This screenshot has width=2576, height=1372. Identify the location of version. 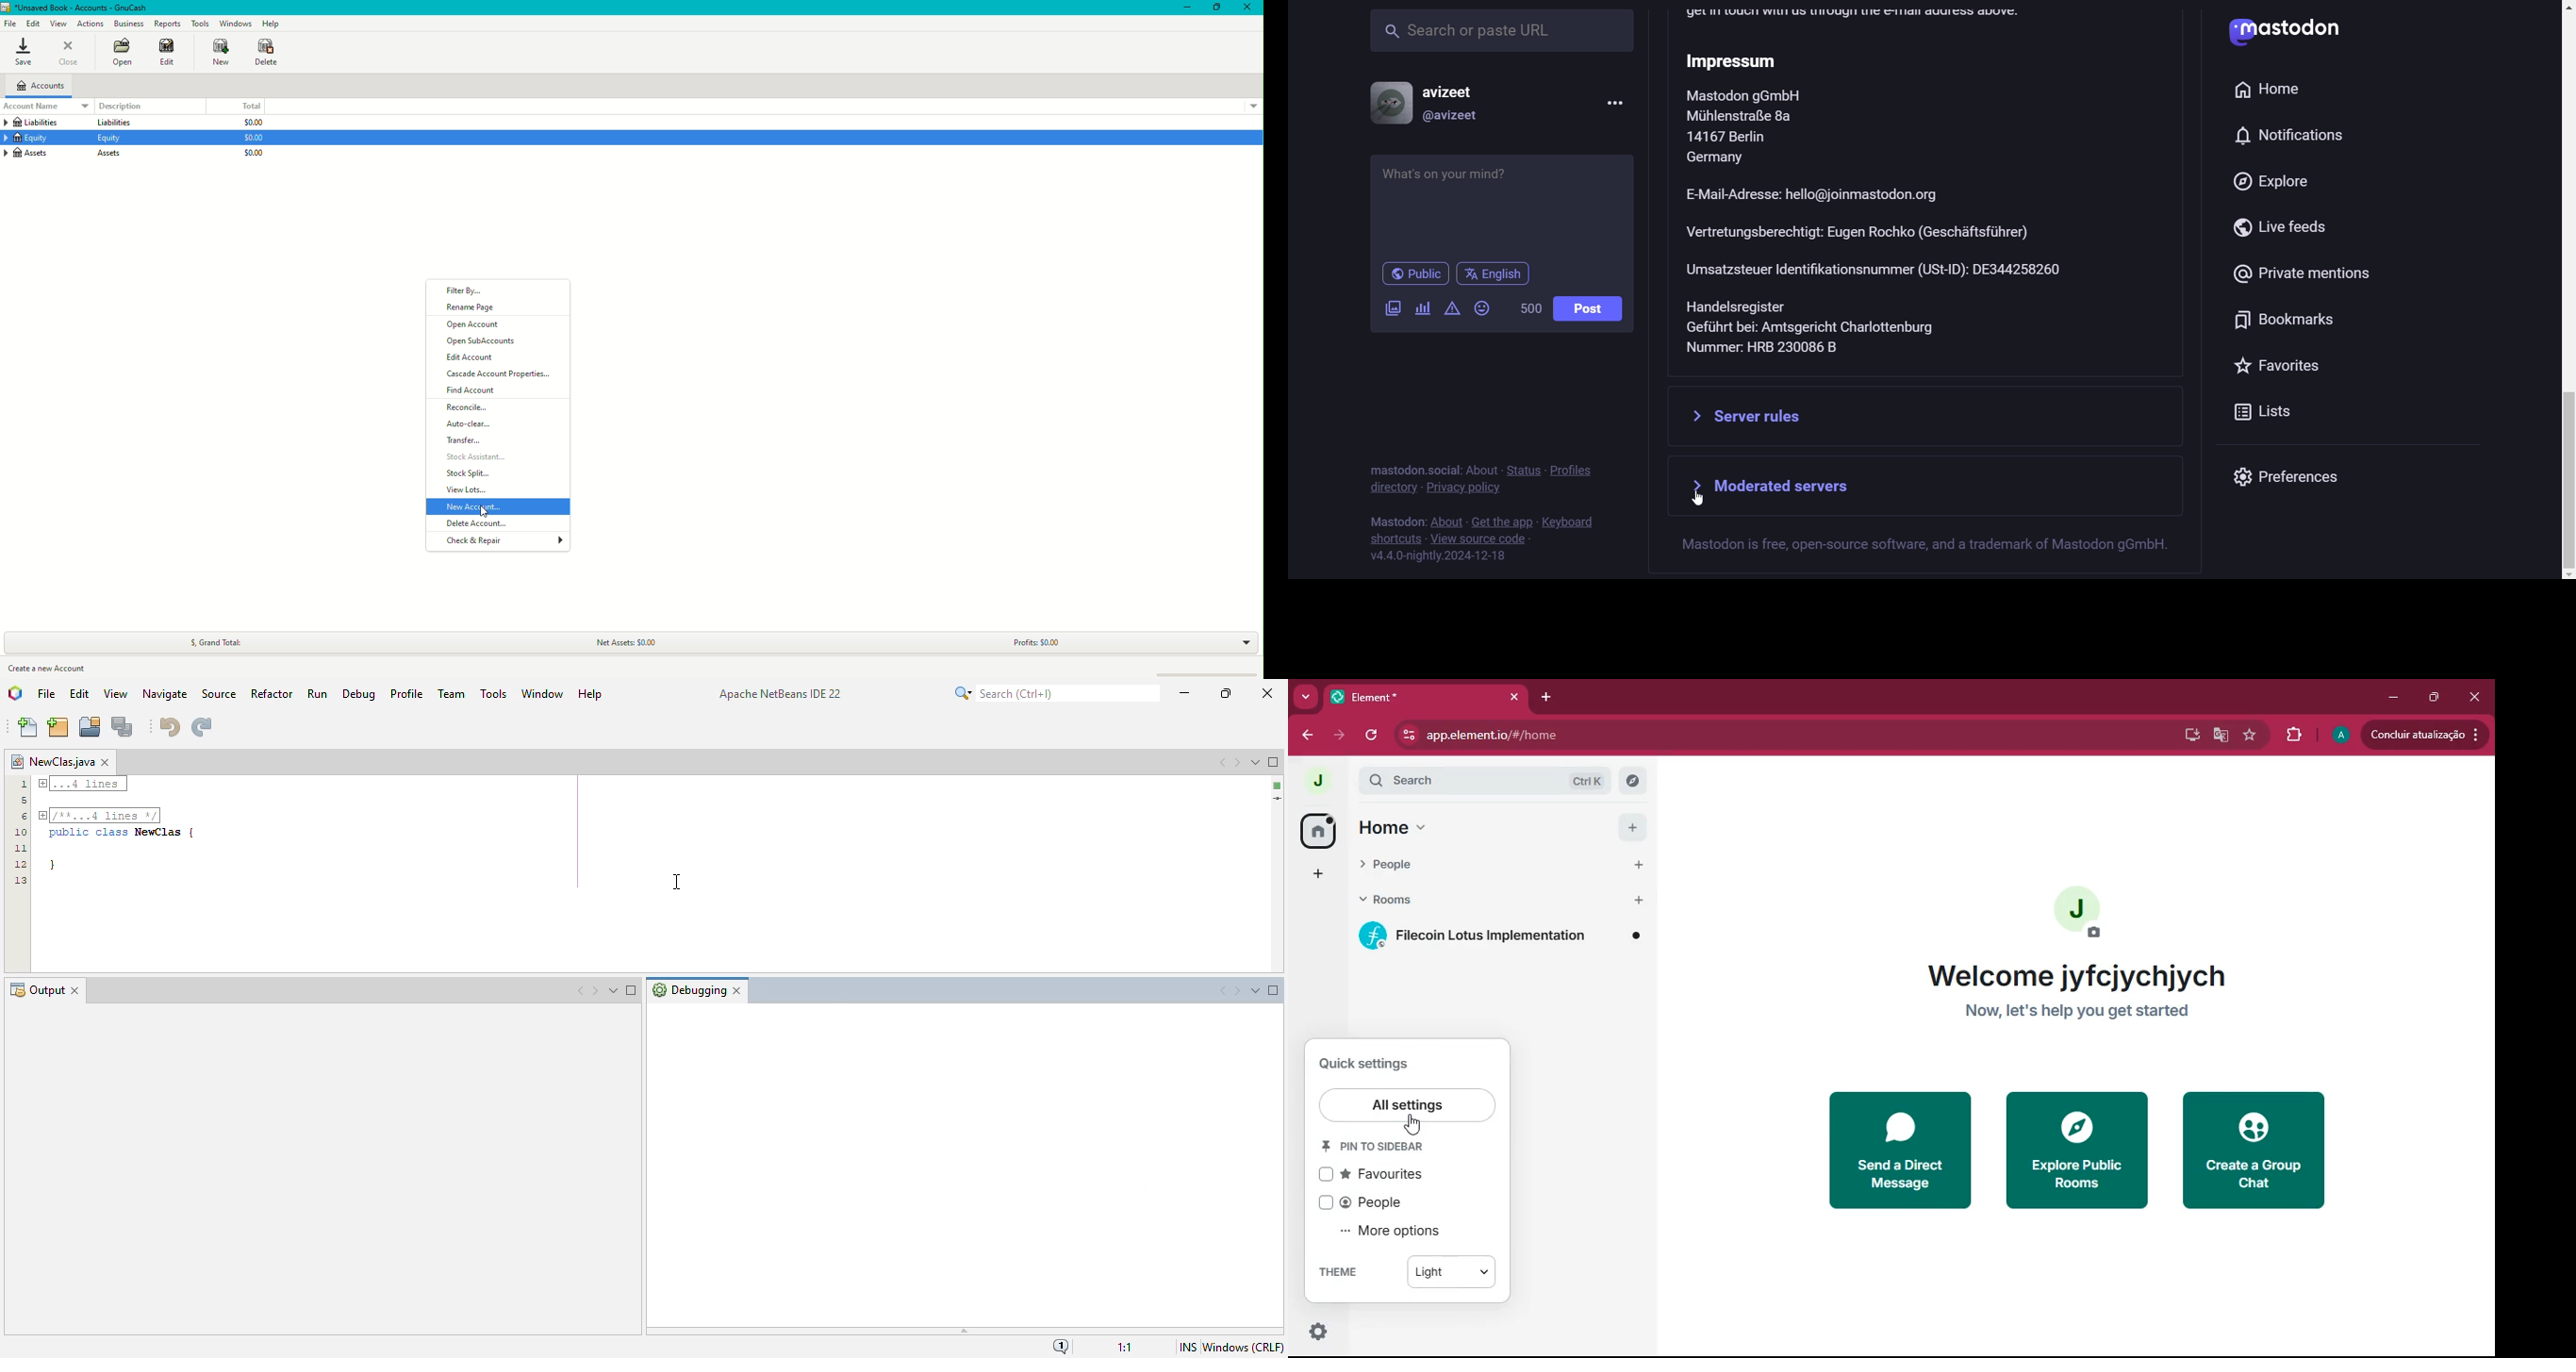
(1439, 558).